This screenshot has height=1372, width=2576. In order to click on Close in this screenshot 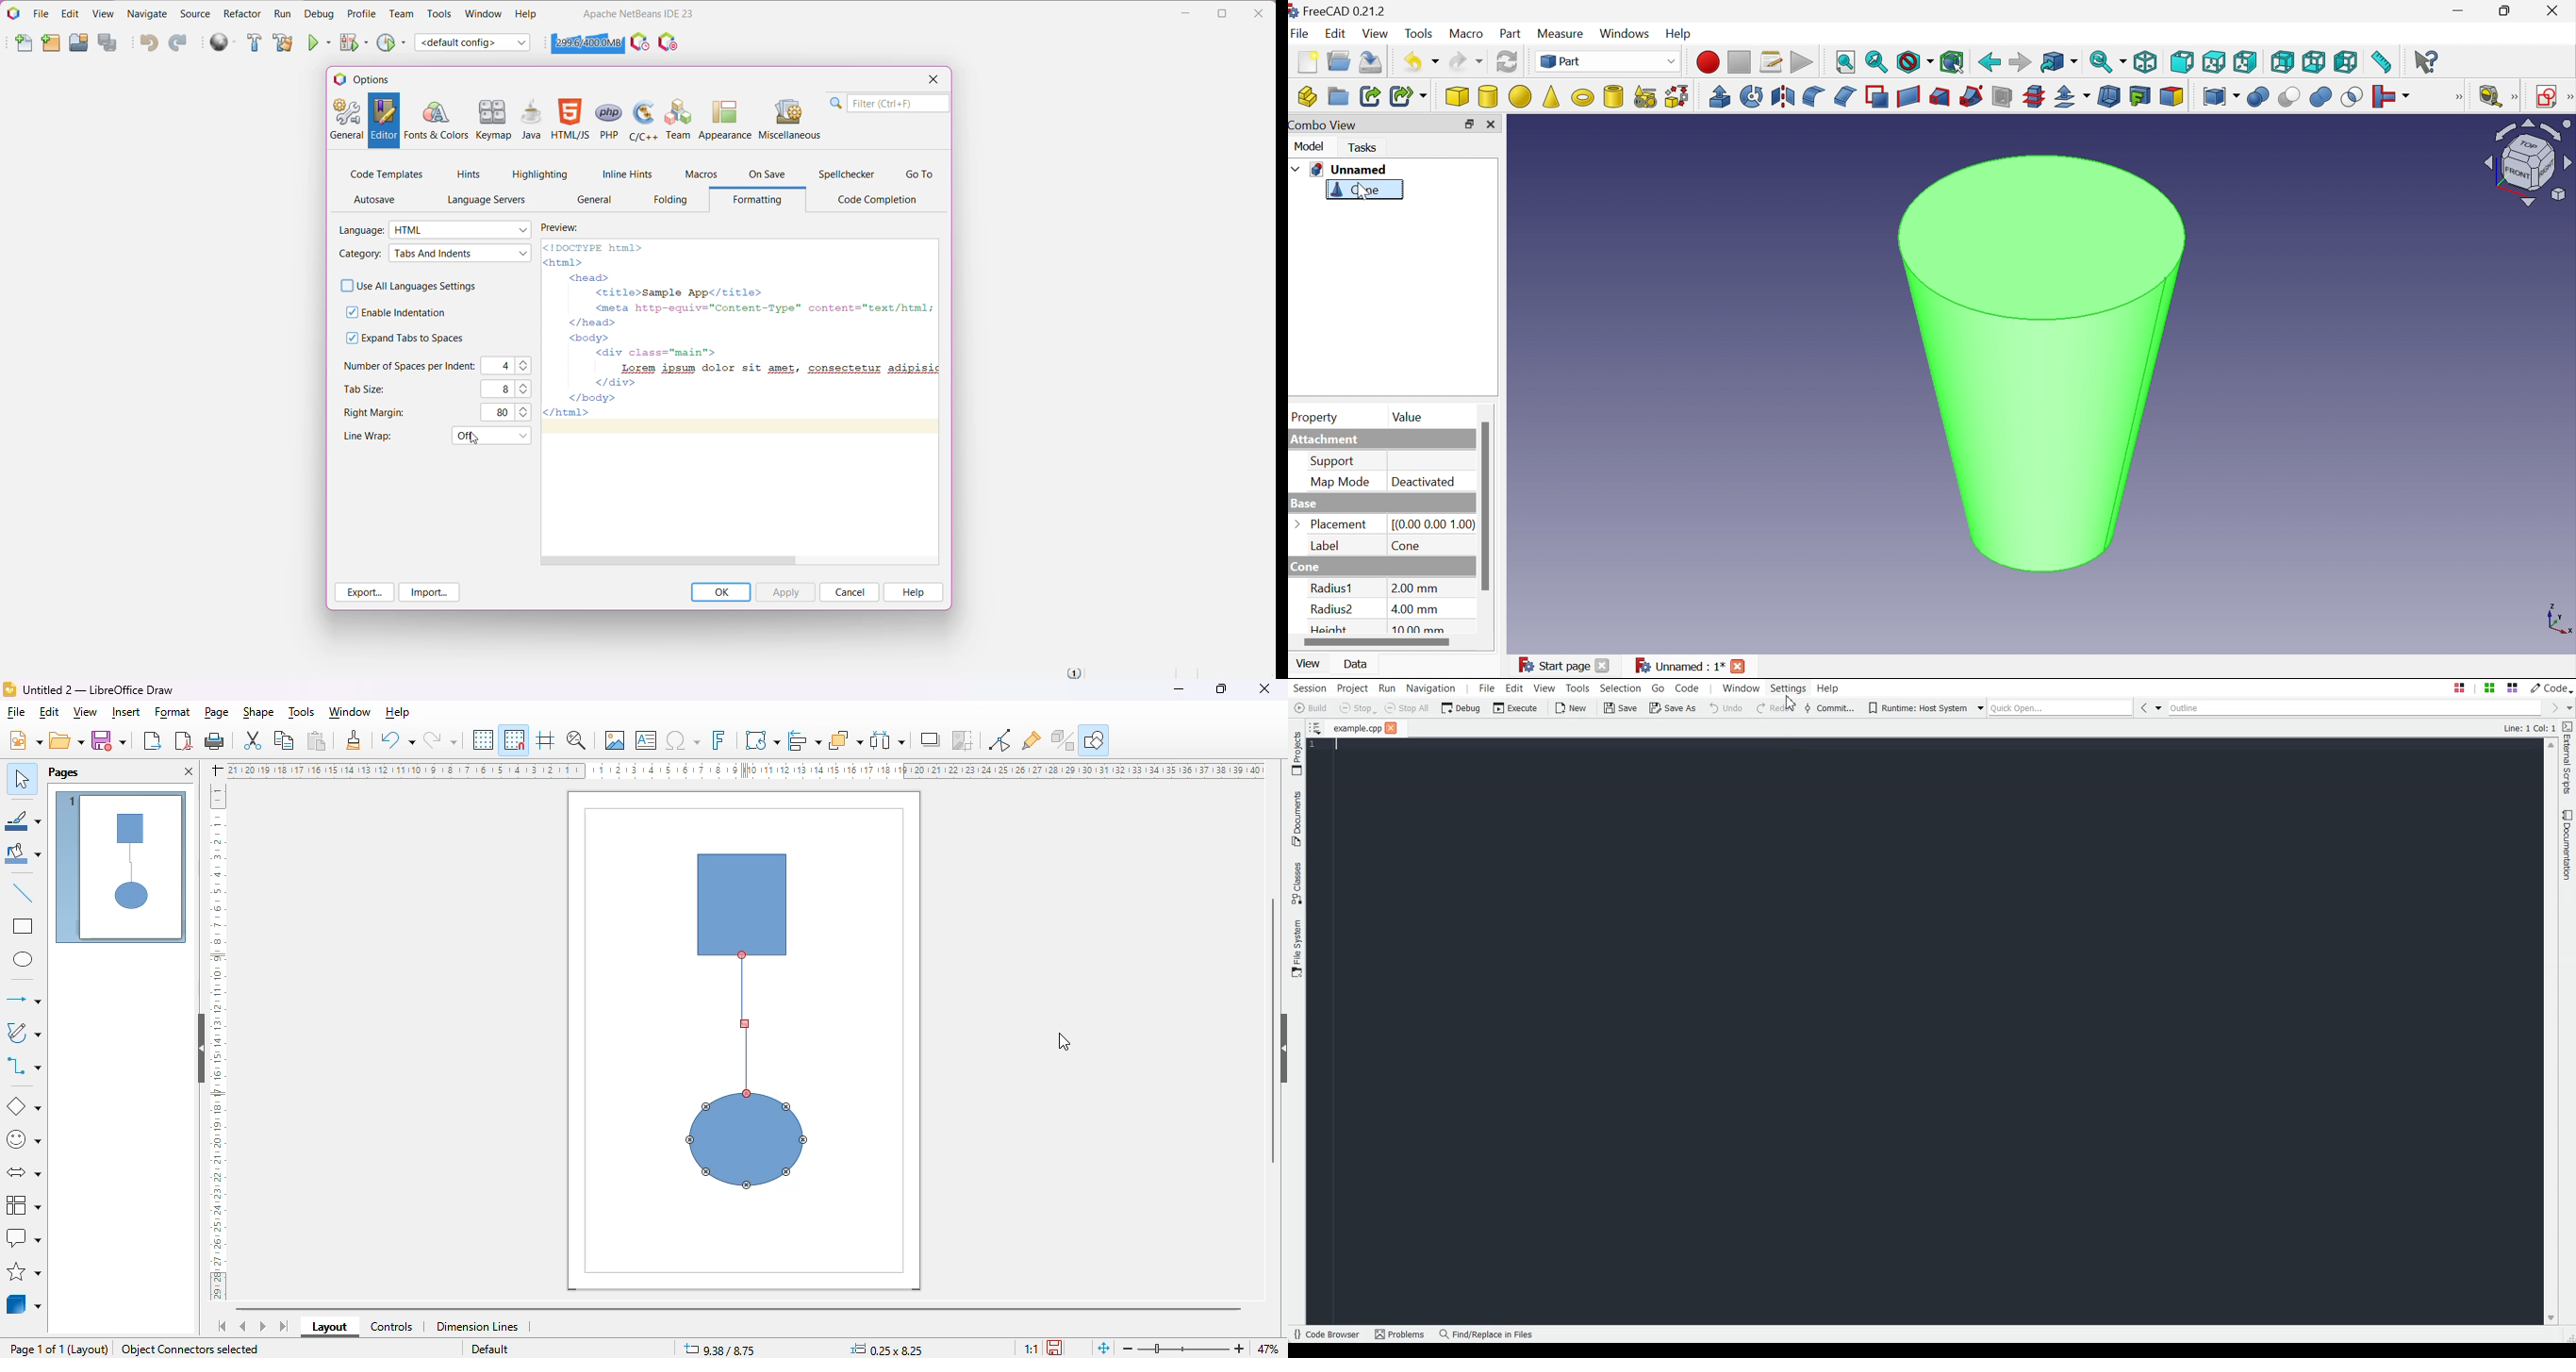, I will do `click(1490, 125)`.